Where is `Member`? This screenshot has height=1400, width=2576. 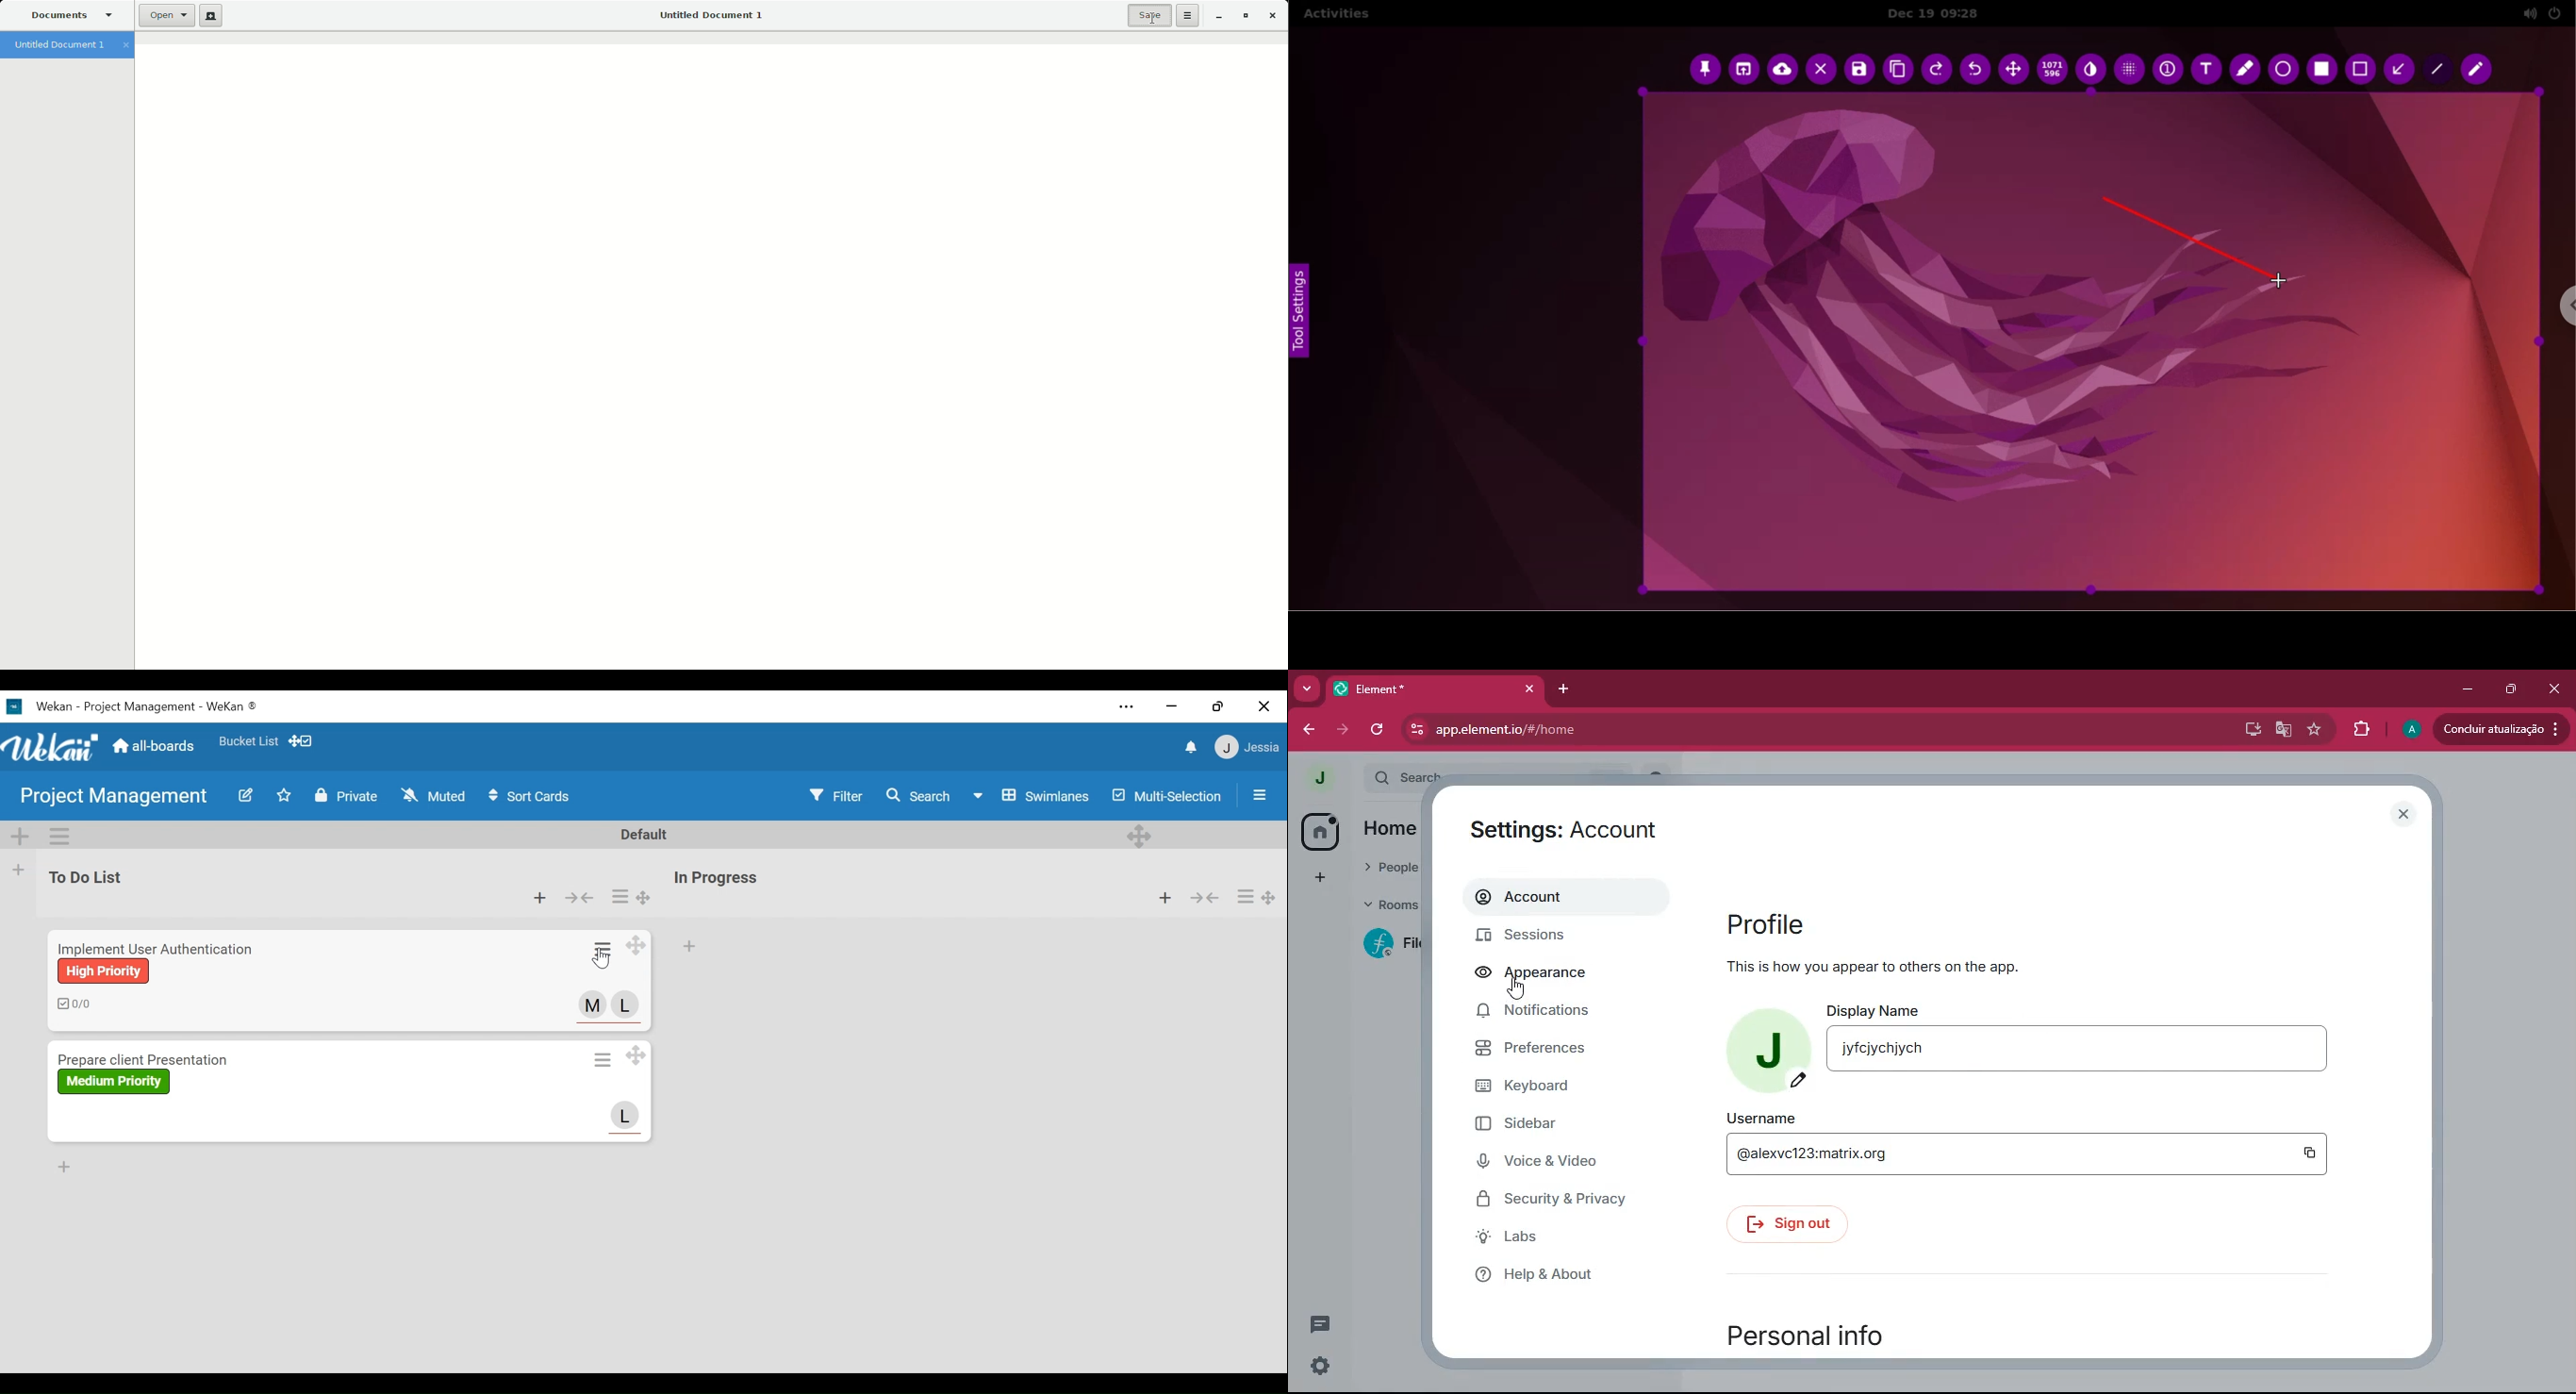
Member is located at coordinates (626, 1005).